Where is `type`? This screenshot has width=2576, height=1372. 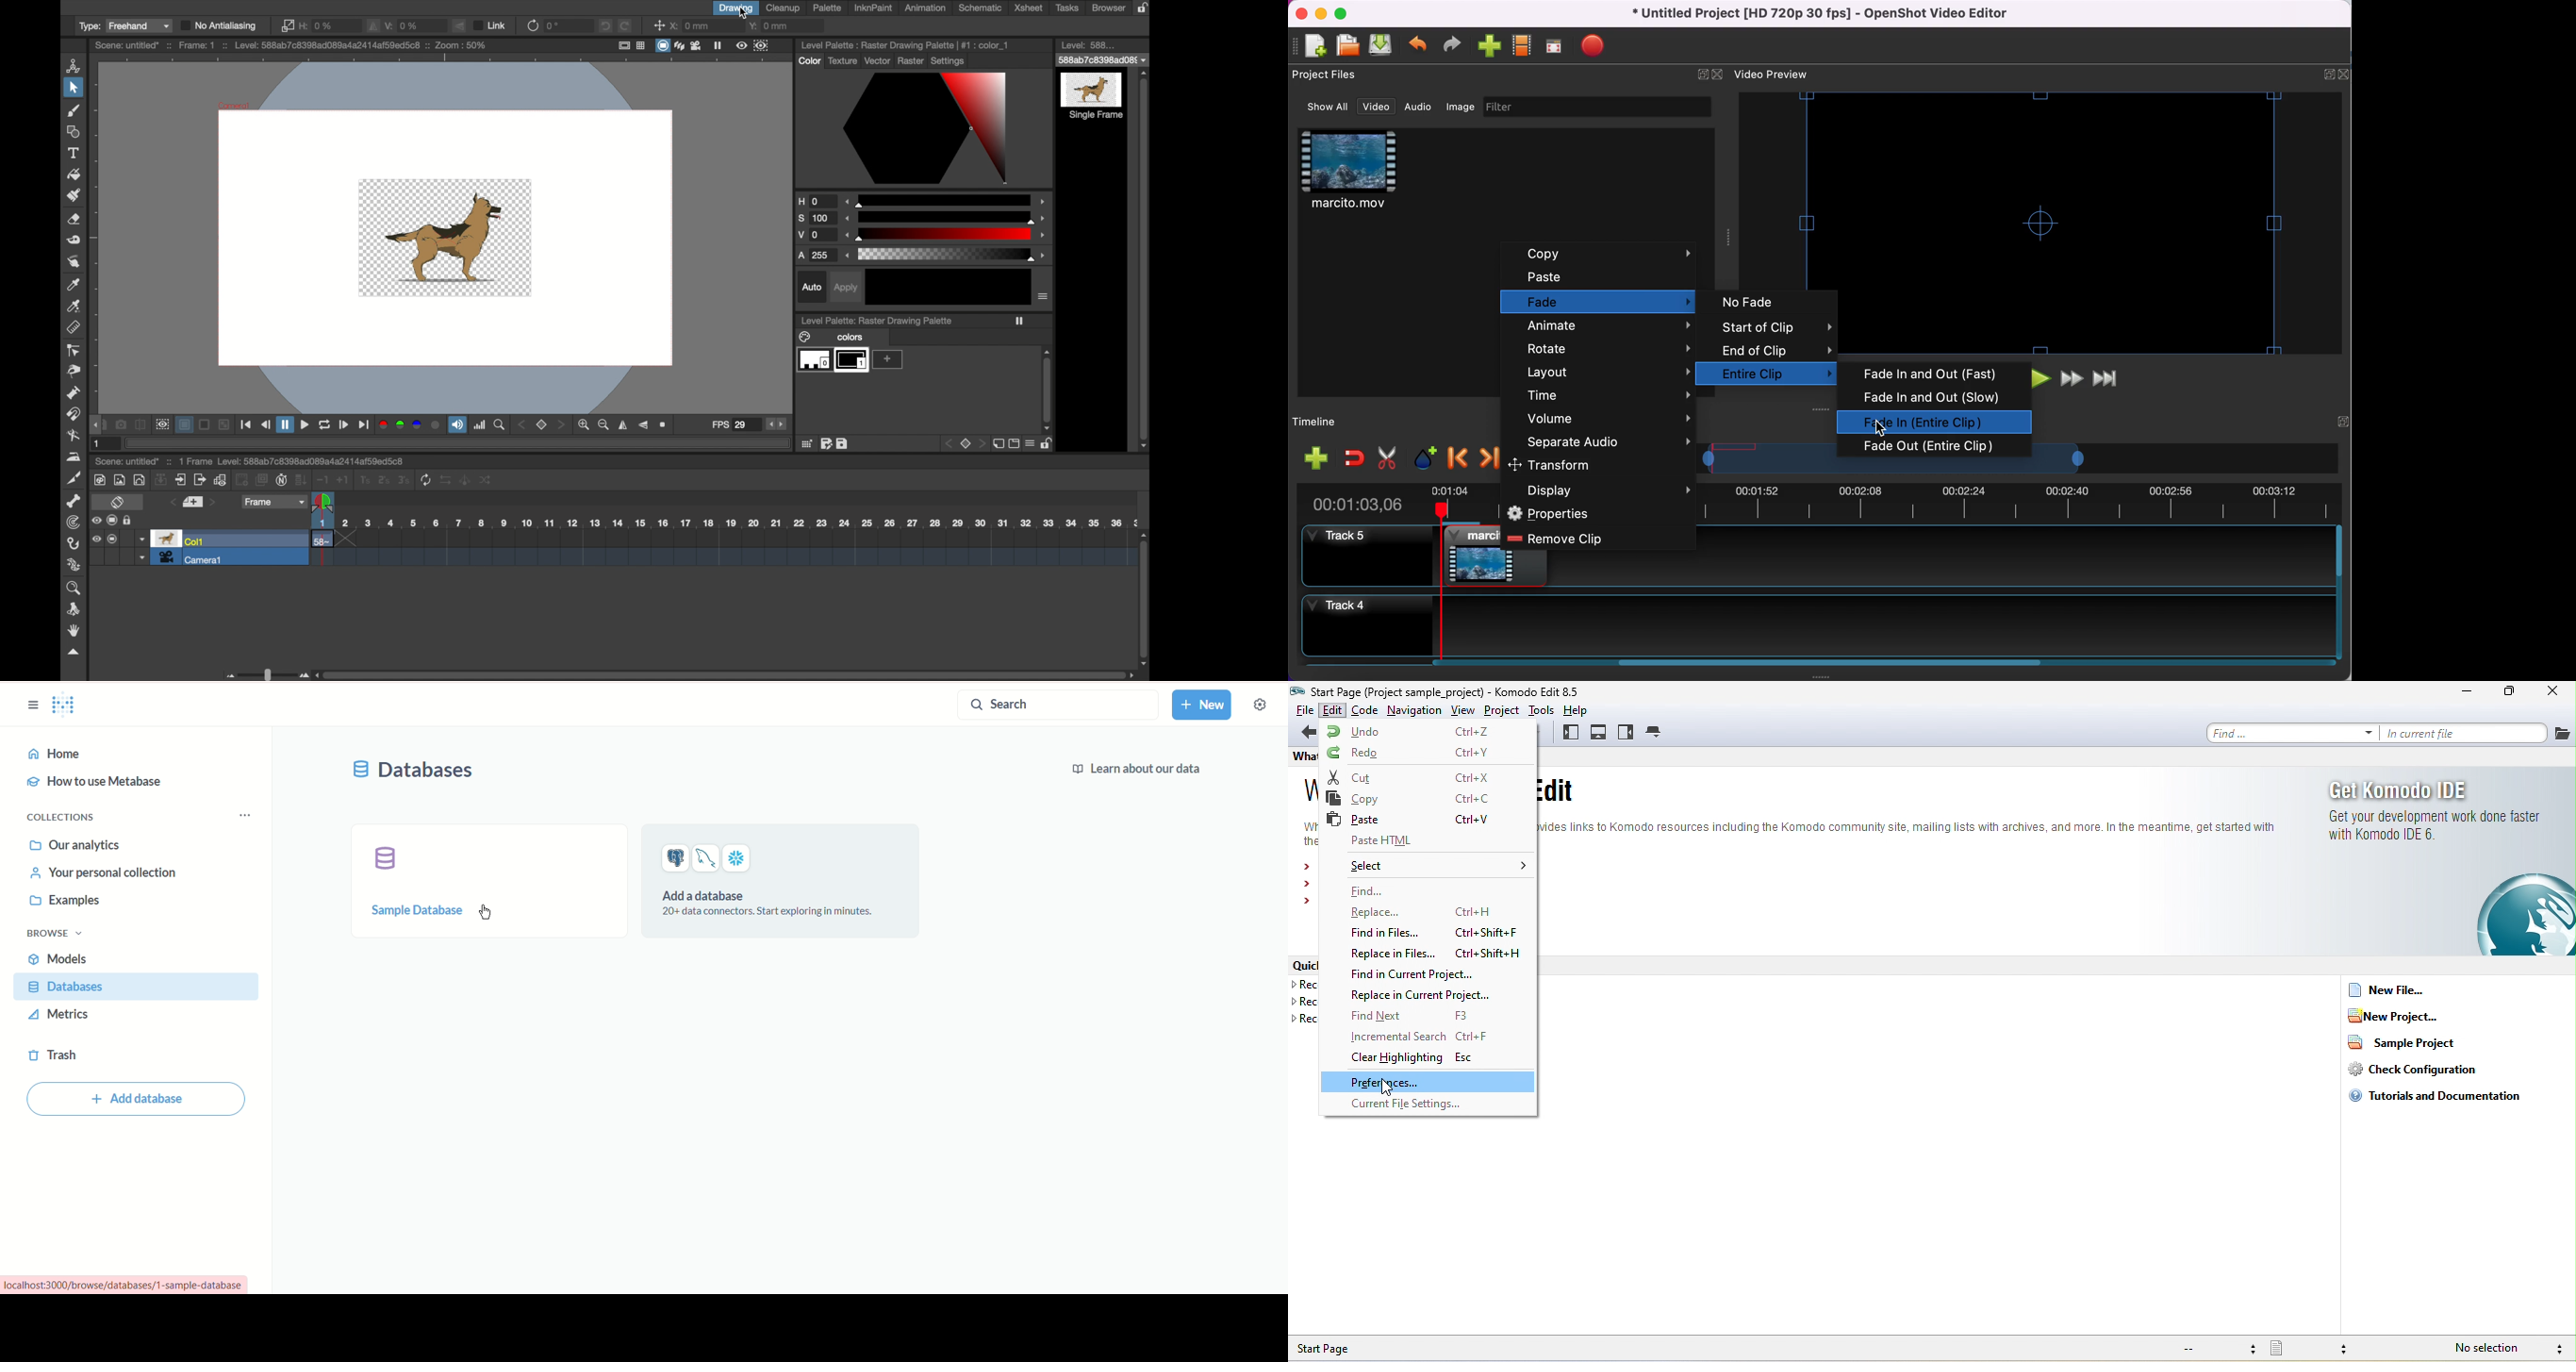 type is located at coordinates (125, 26).